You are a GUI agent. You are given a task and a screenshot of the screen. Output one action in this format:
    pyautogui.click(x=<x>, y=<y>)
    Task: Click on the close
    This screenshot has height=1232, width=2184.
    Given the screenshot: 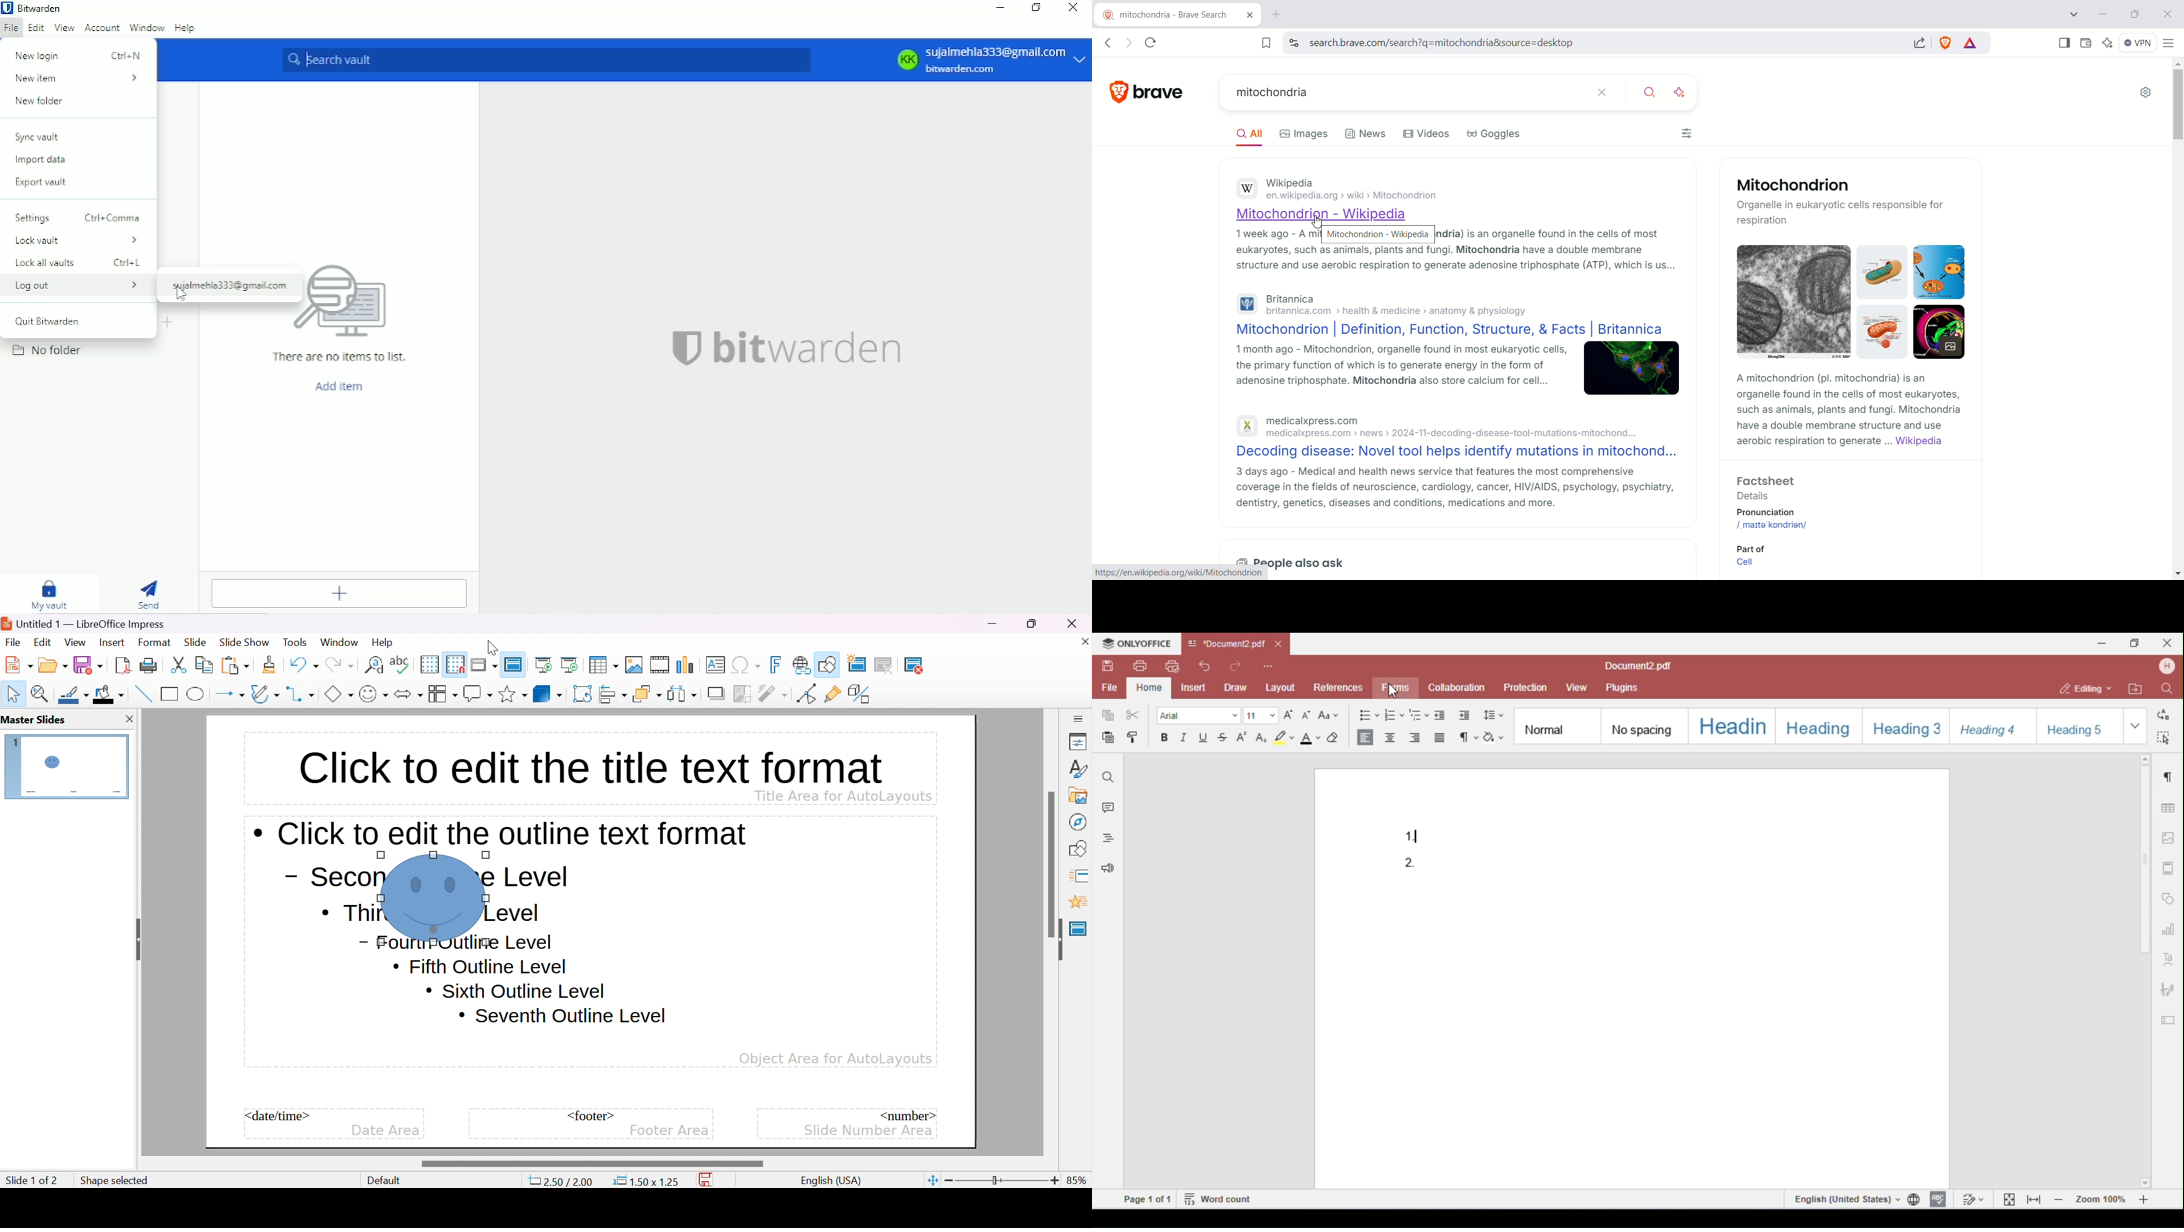 What is the action you would take?
    pyautogui.click(x=1078, y=623)
    